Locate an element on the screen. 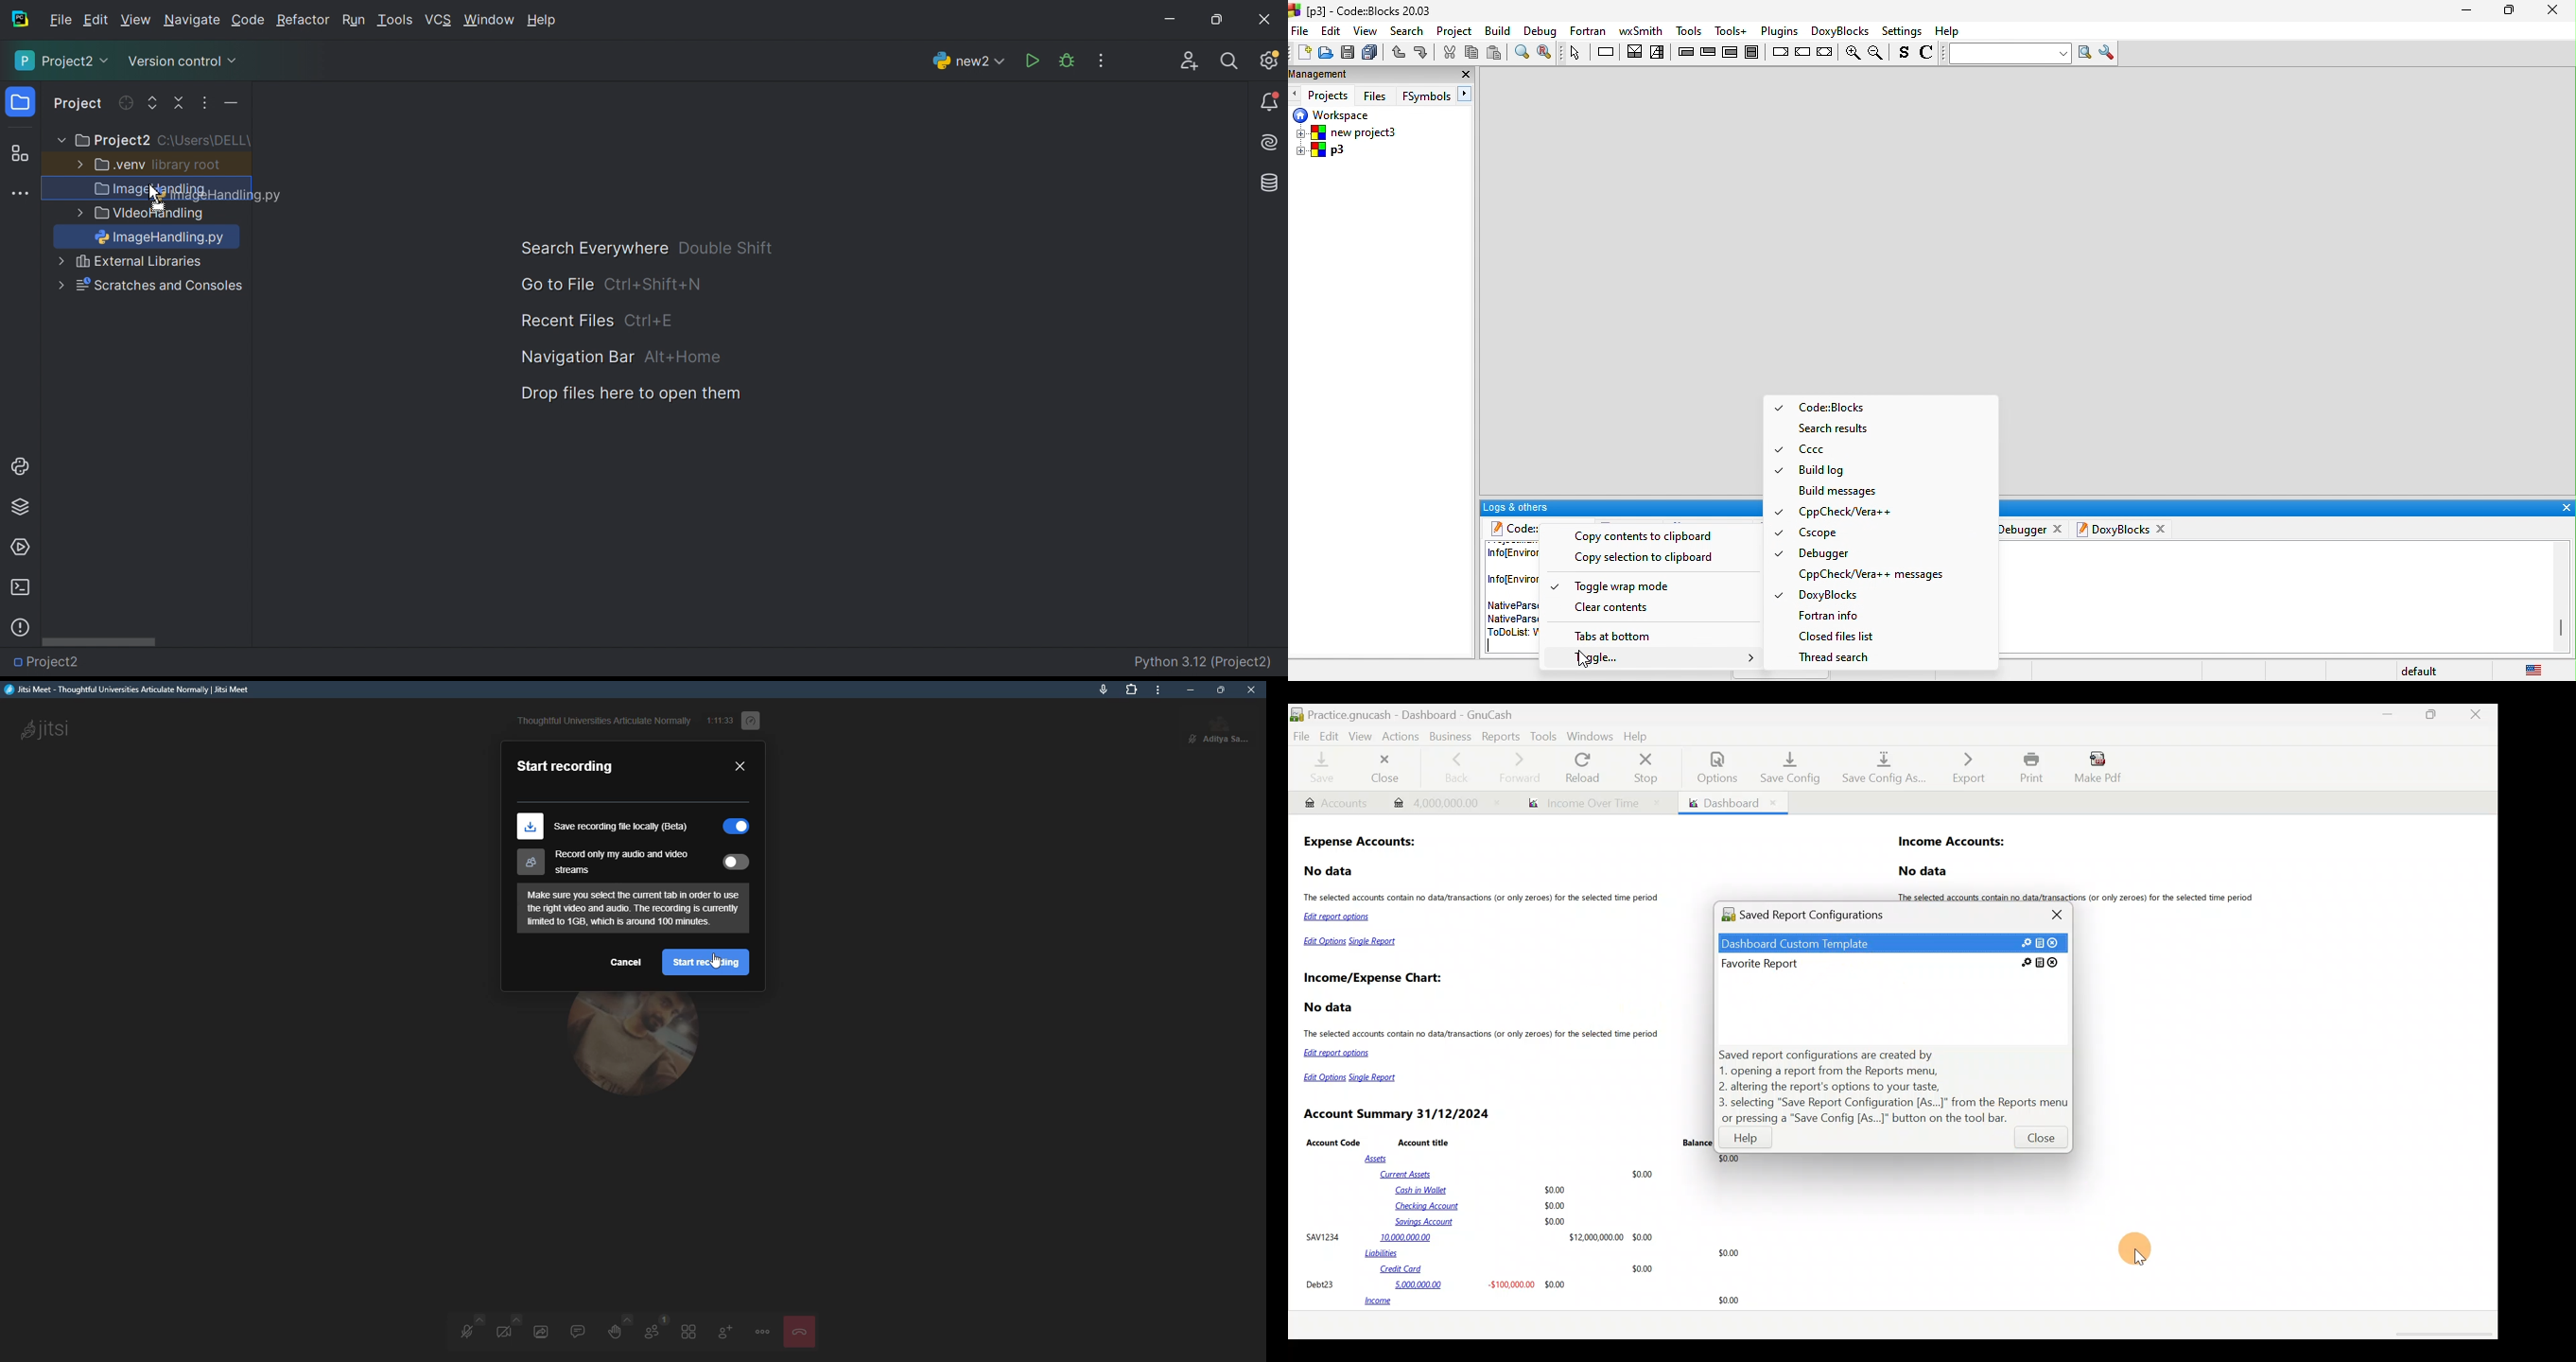 Image resolution: width=2576 pixels, height=1372 pixels. file is located at coordinates (1301, 30).